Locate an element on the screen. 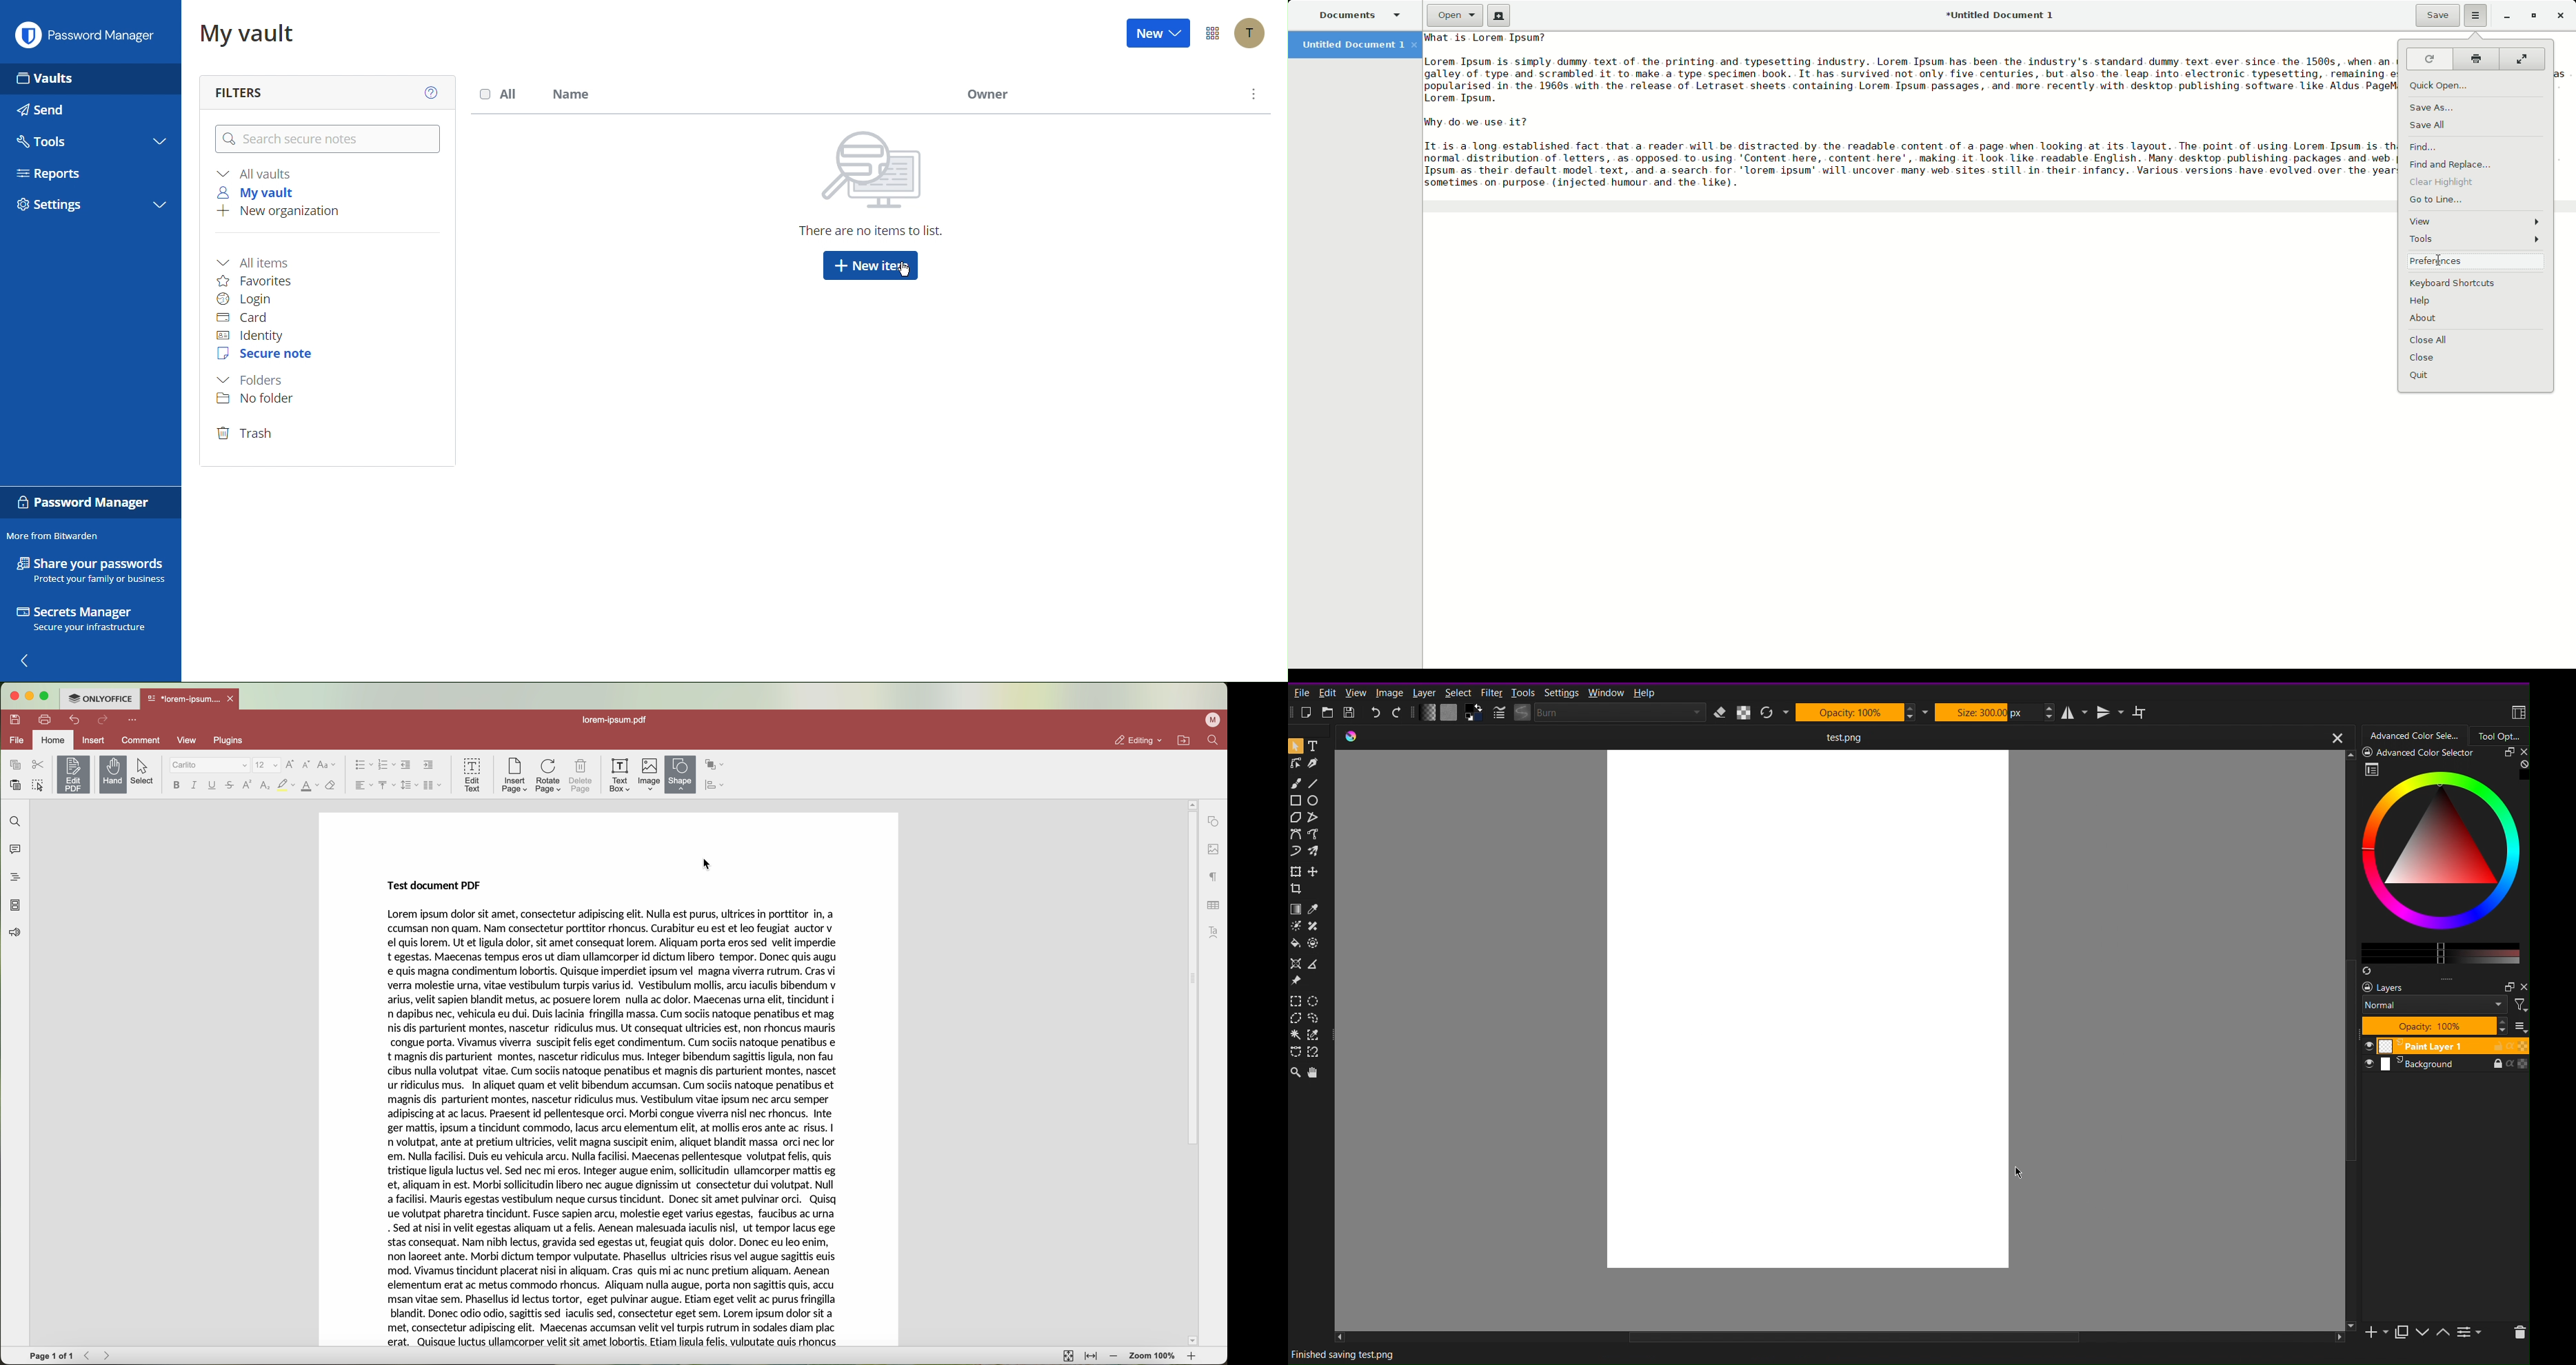  Save All is located at coordinates (2430, 126).